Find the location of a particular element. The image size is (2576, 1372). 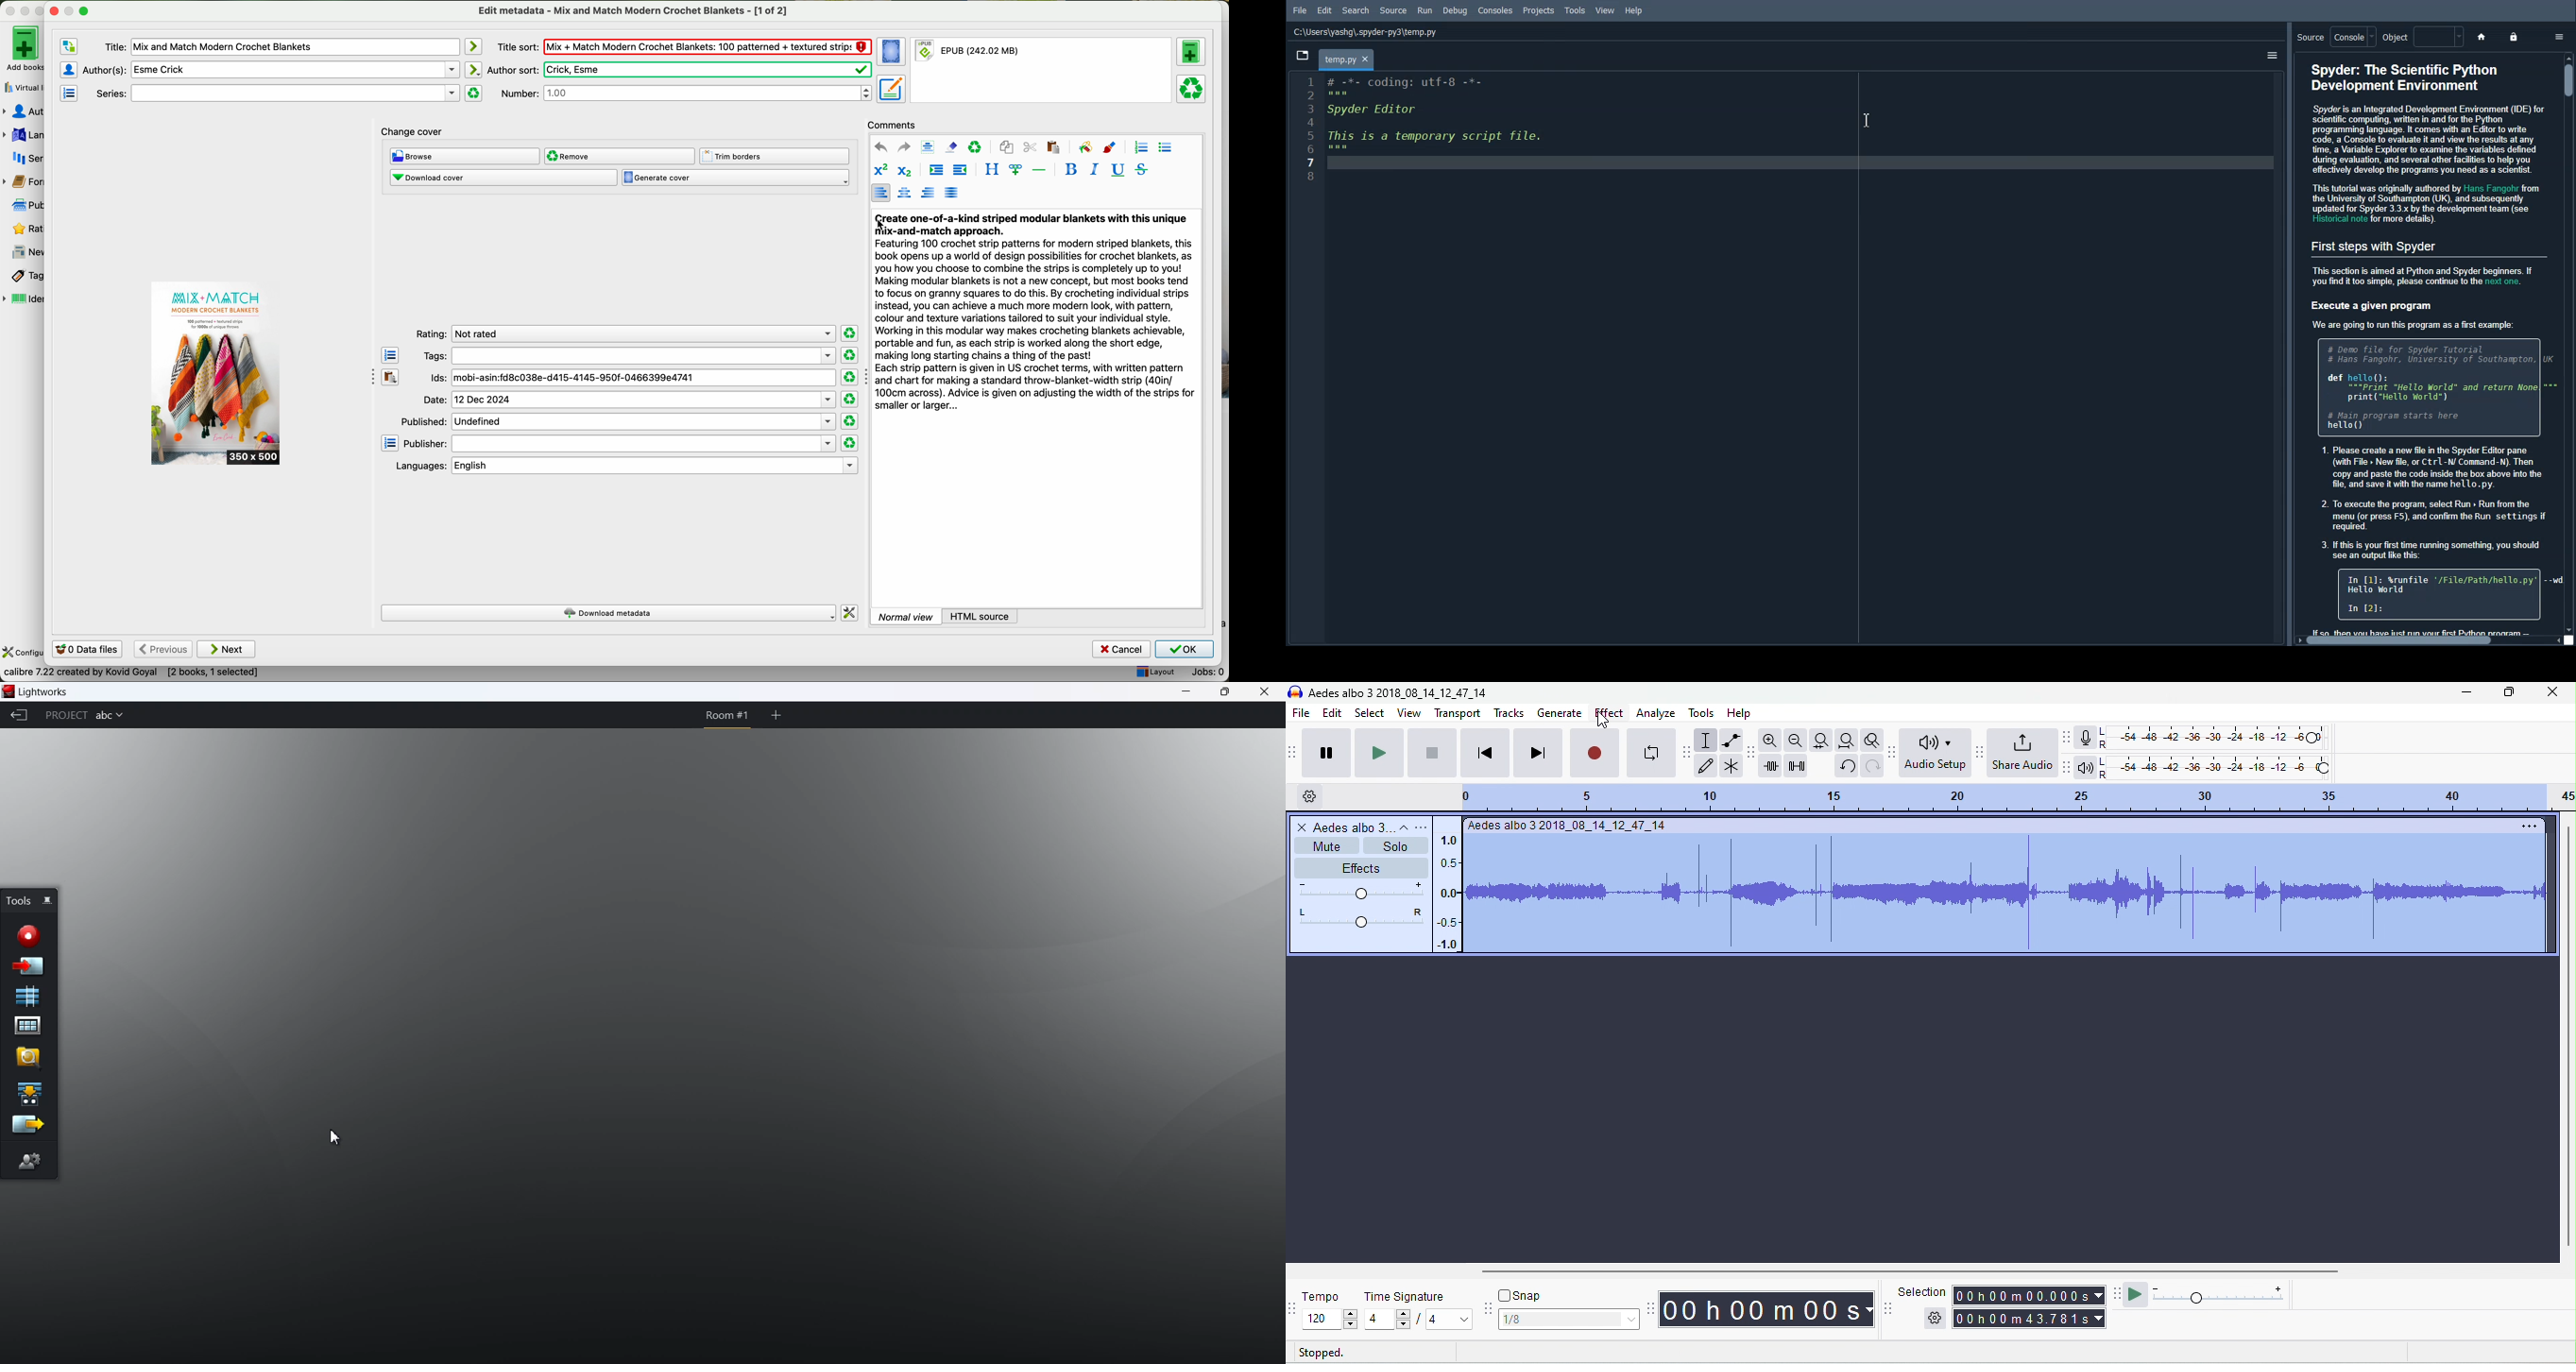

book cover preview is located at coordinates (217, 374).